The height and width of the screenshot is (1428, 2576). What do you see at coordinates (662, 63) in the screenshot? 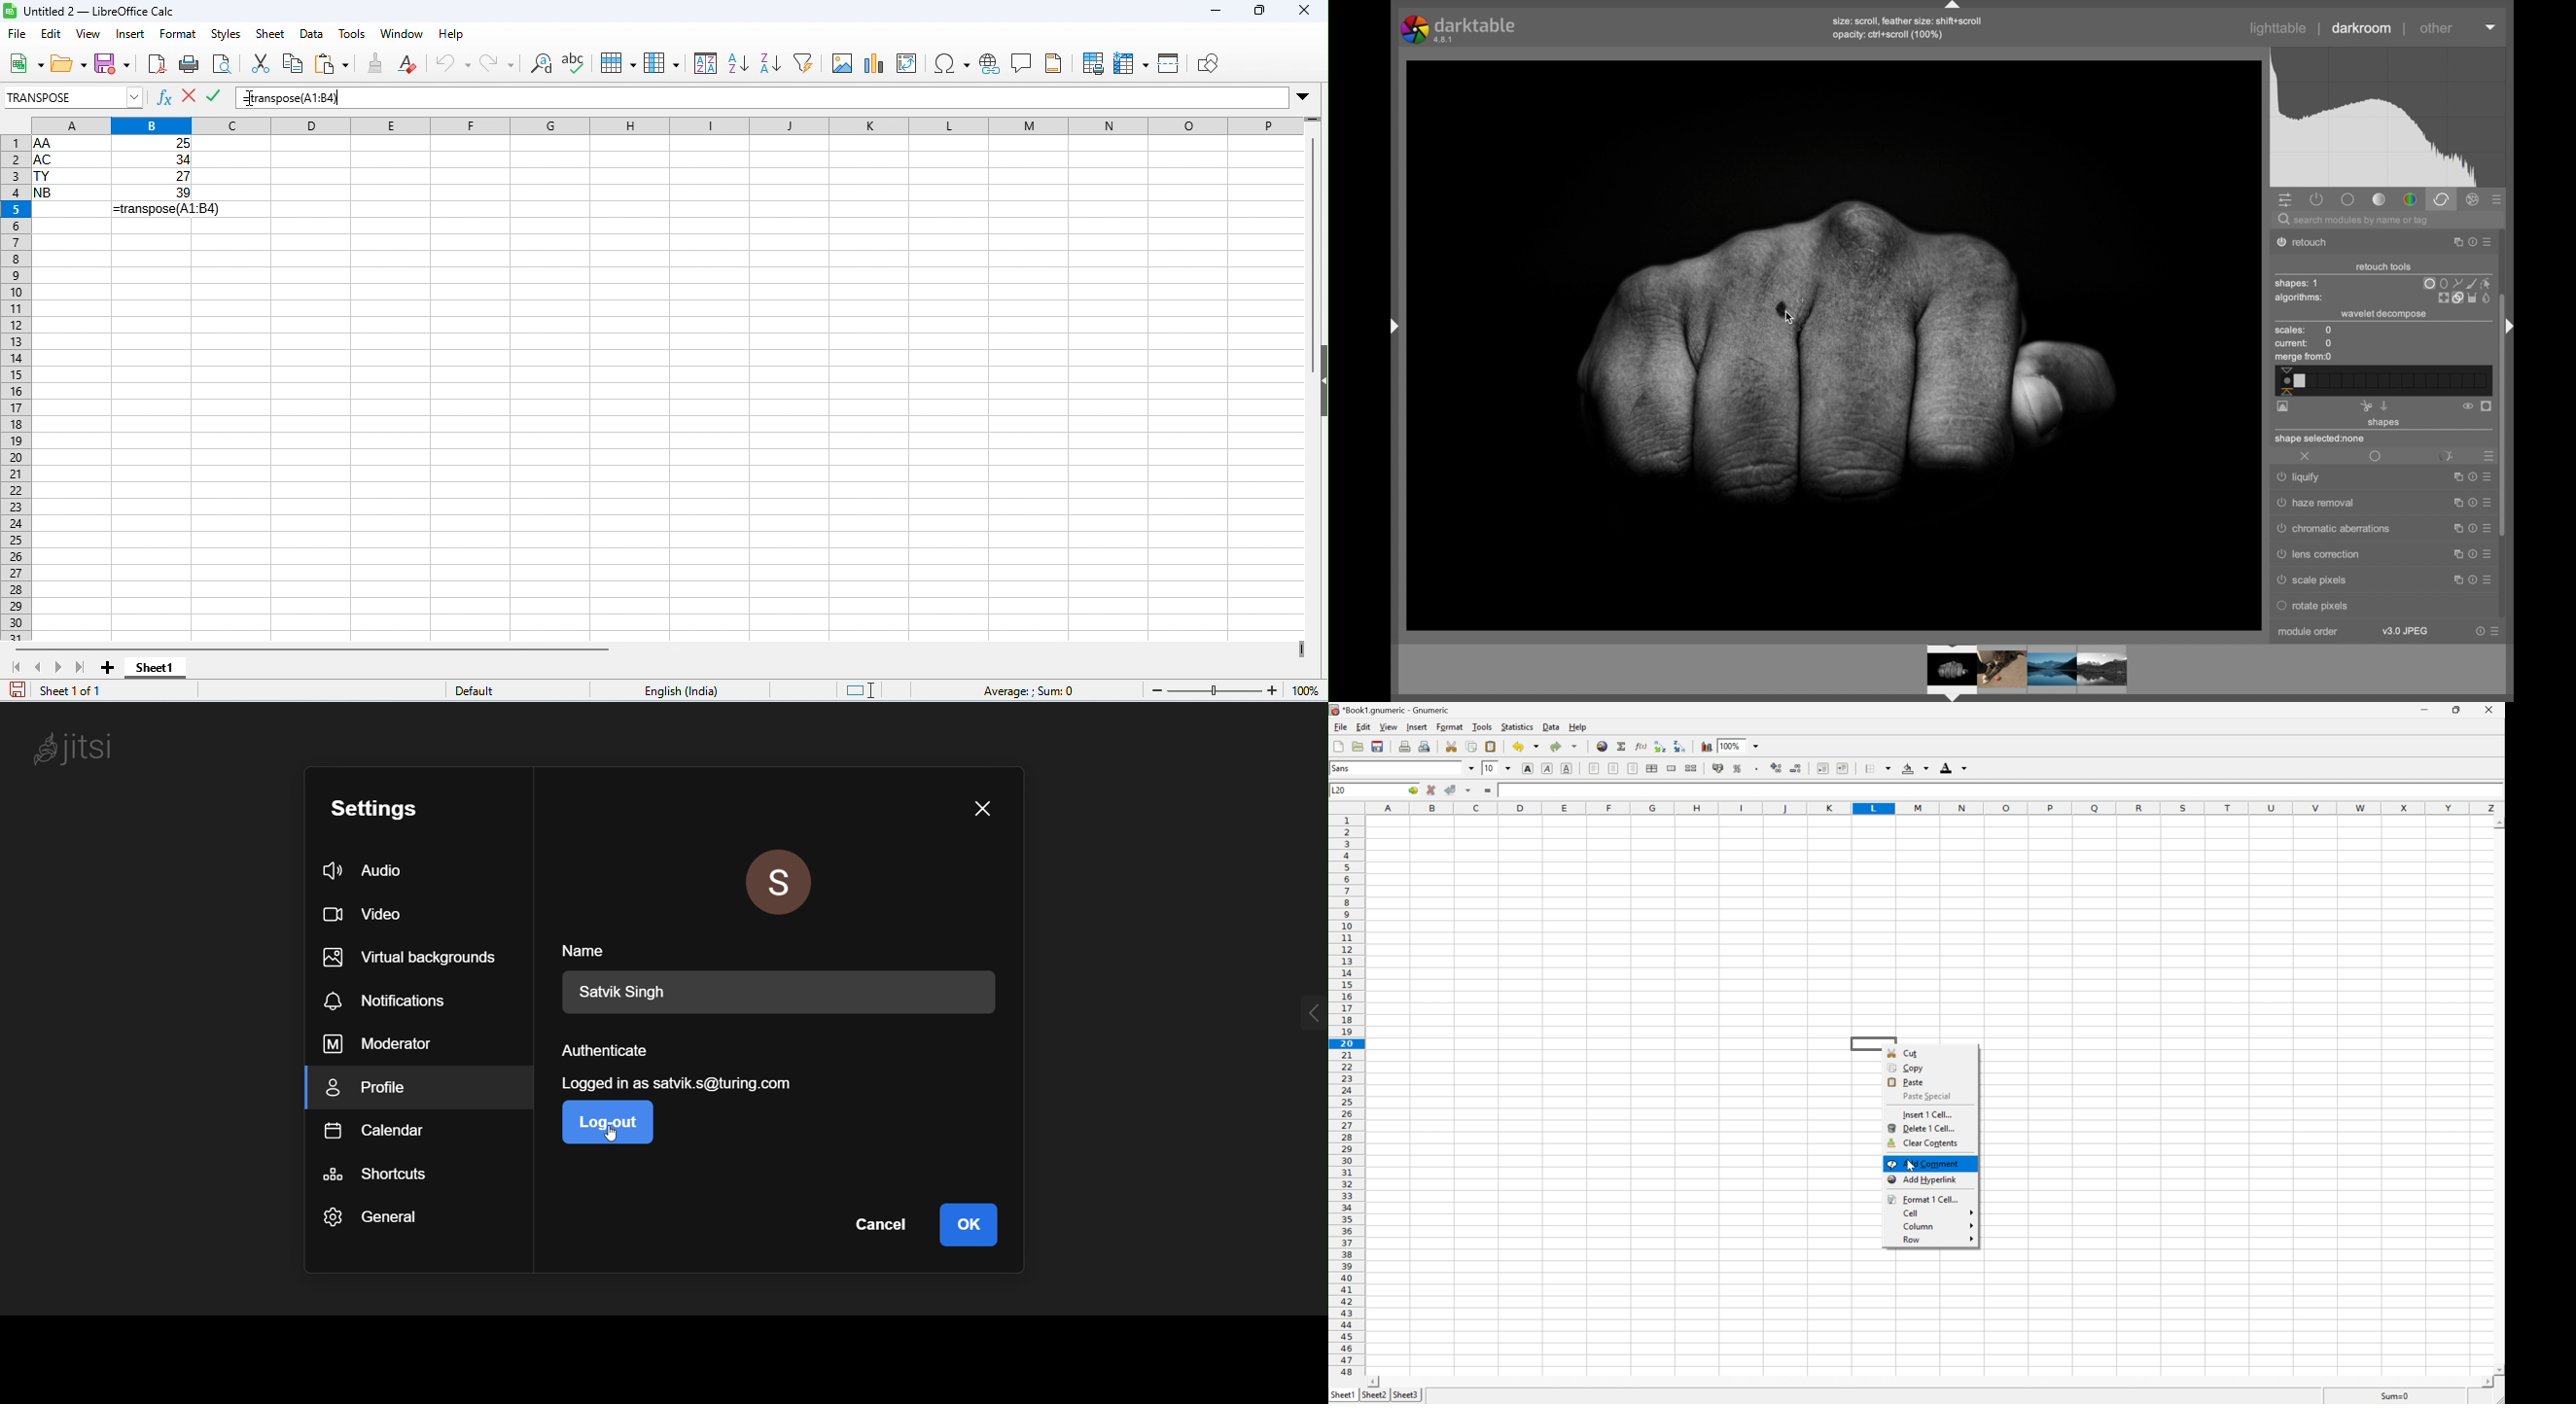
I see `column` at bounding box center [662, 63].